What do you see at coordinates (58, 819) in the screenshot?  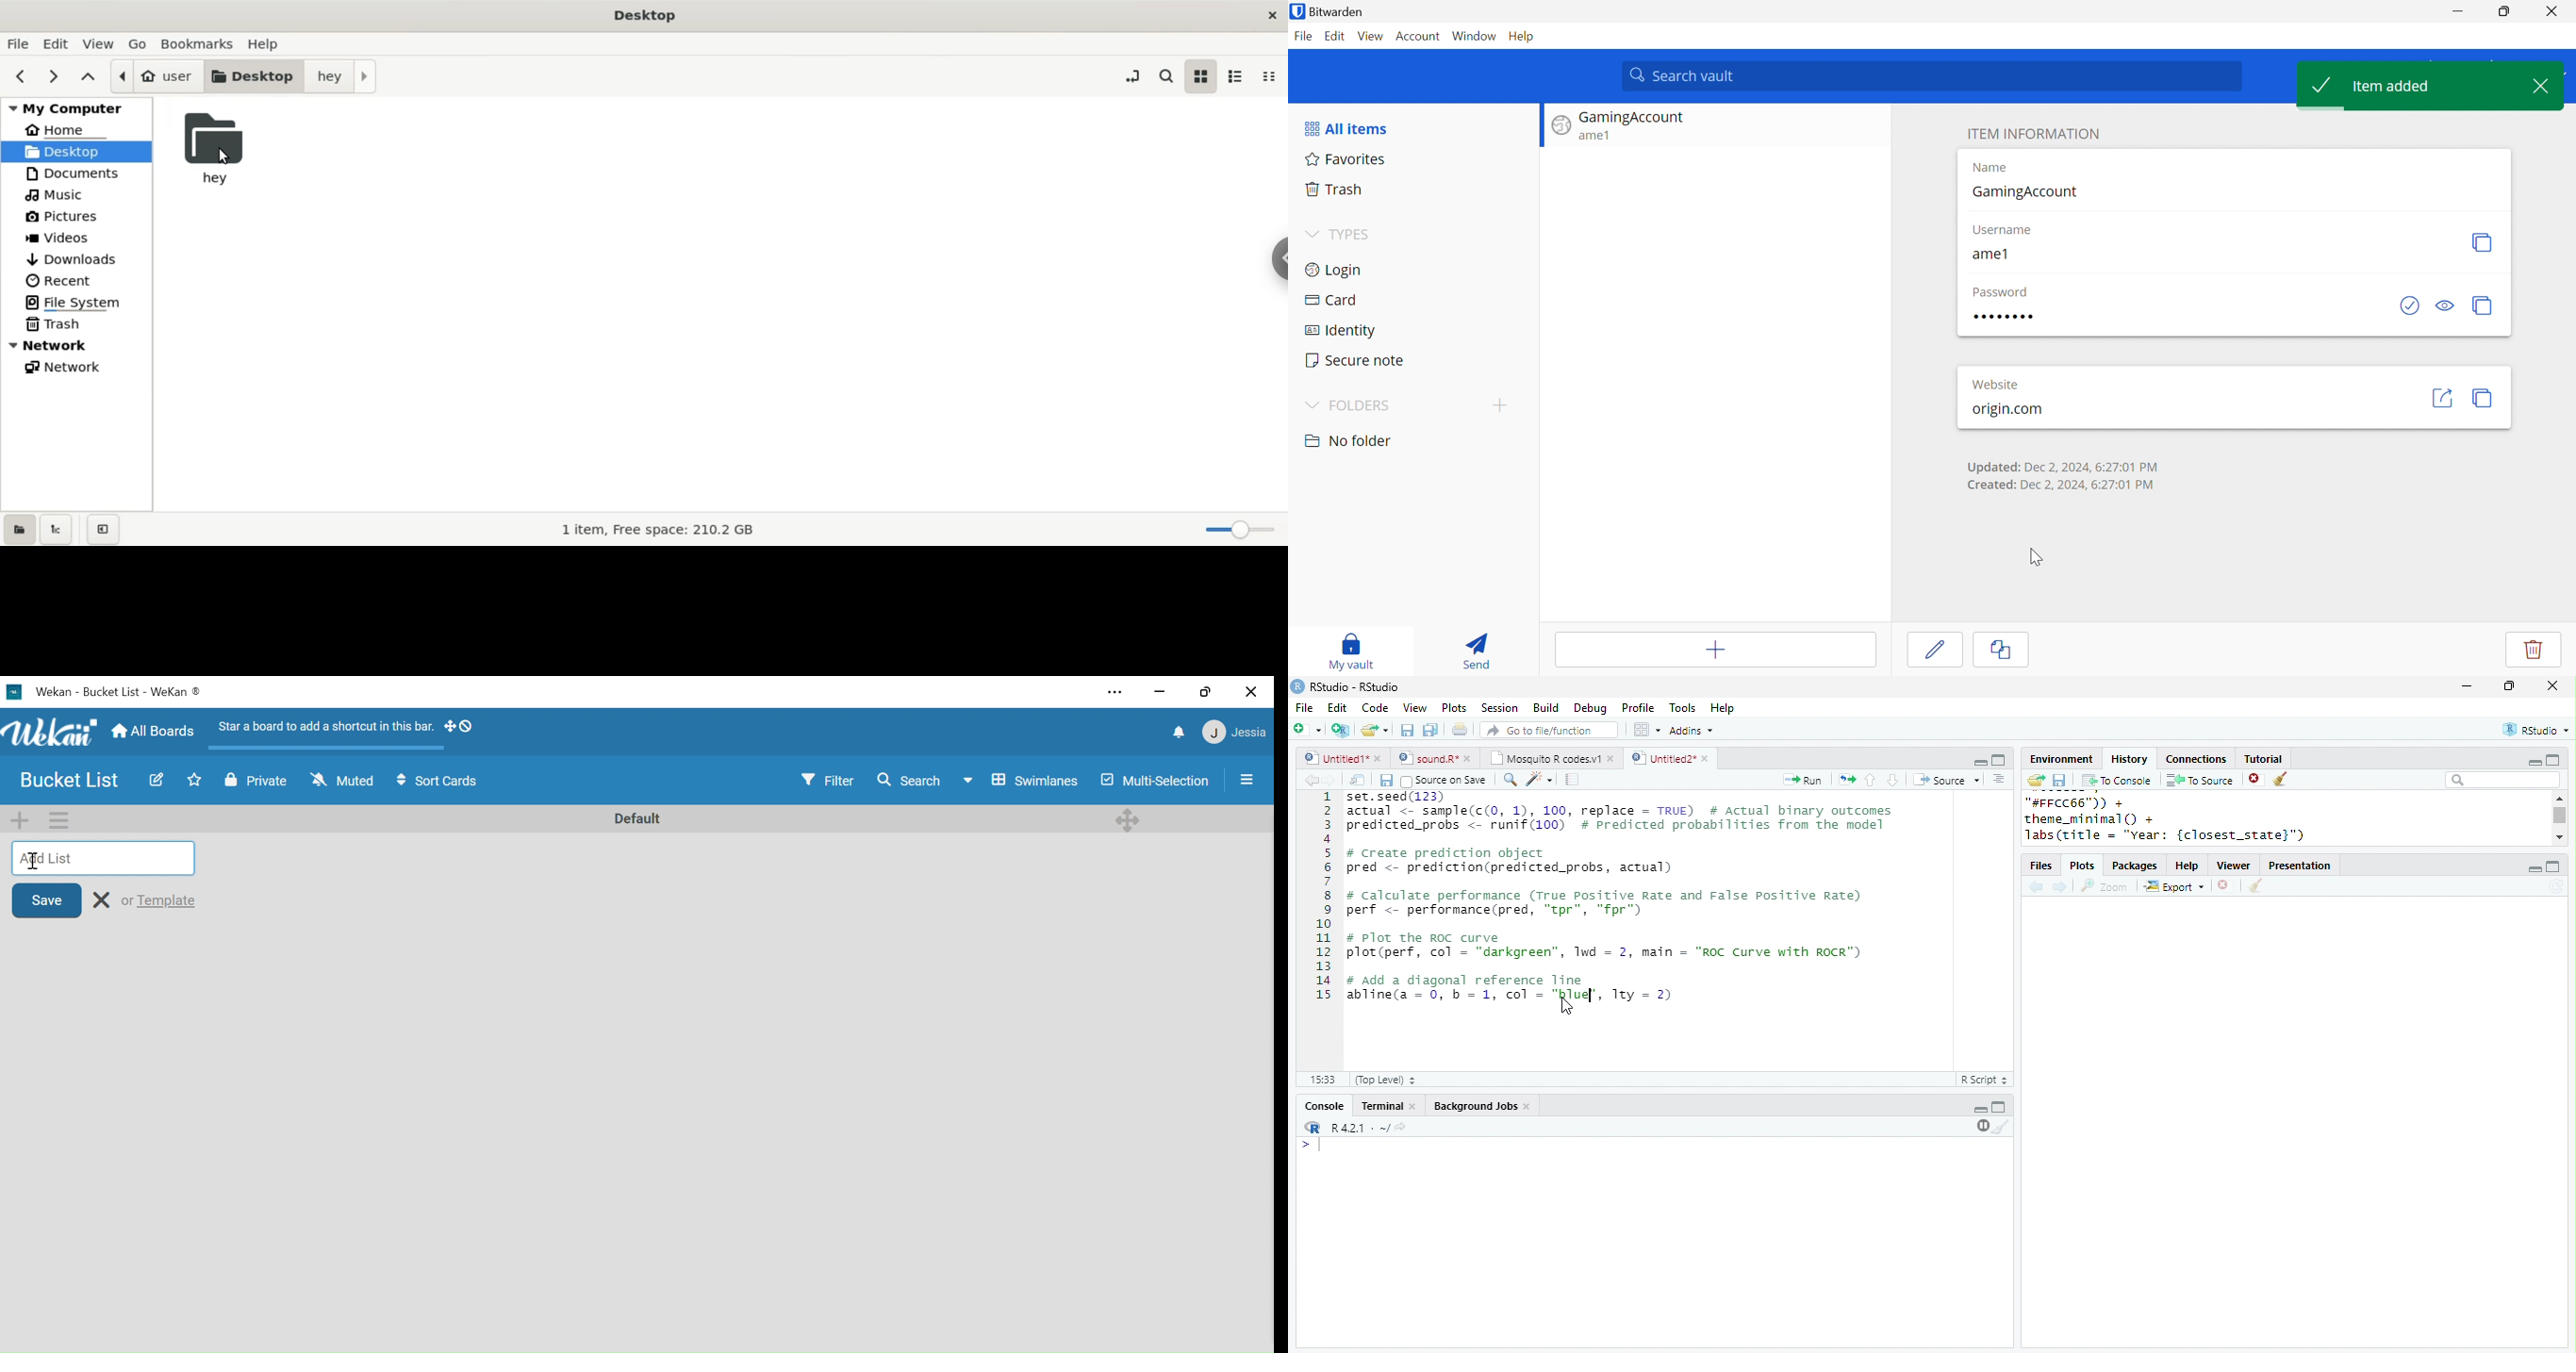 I see `Swimlane Actions` at bounding box center [58, 819].